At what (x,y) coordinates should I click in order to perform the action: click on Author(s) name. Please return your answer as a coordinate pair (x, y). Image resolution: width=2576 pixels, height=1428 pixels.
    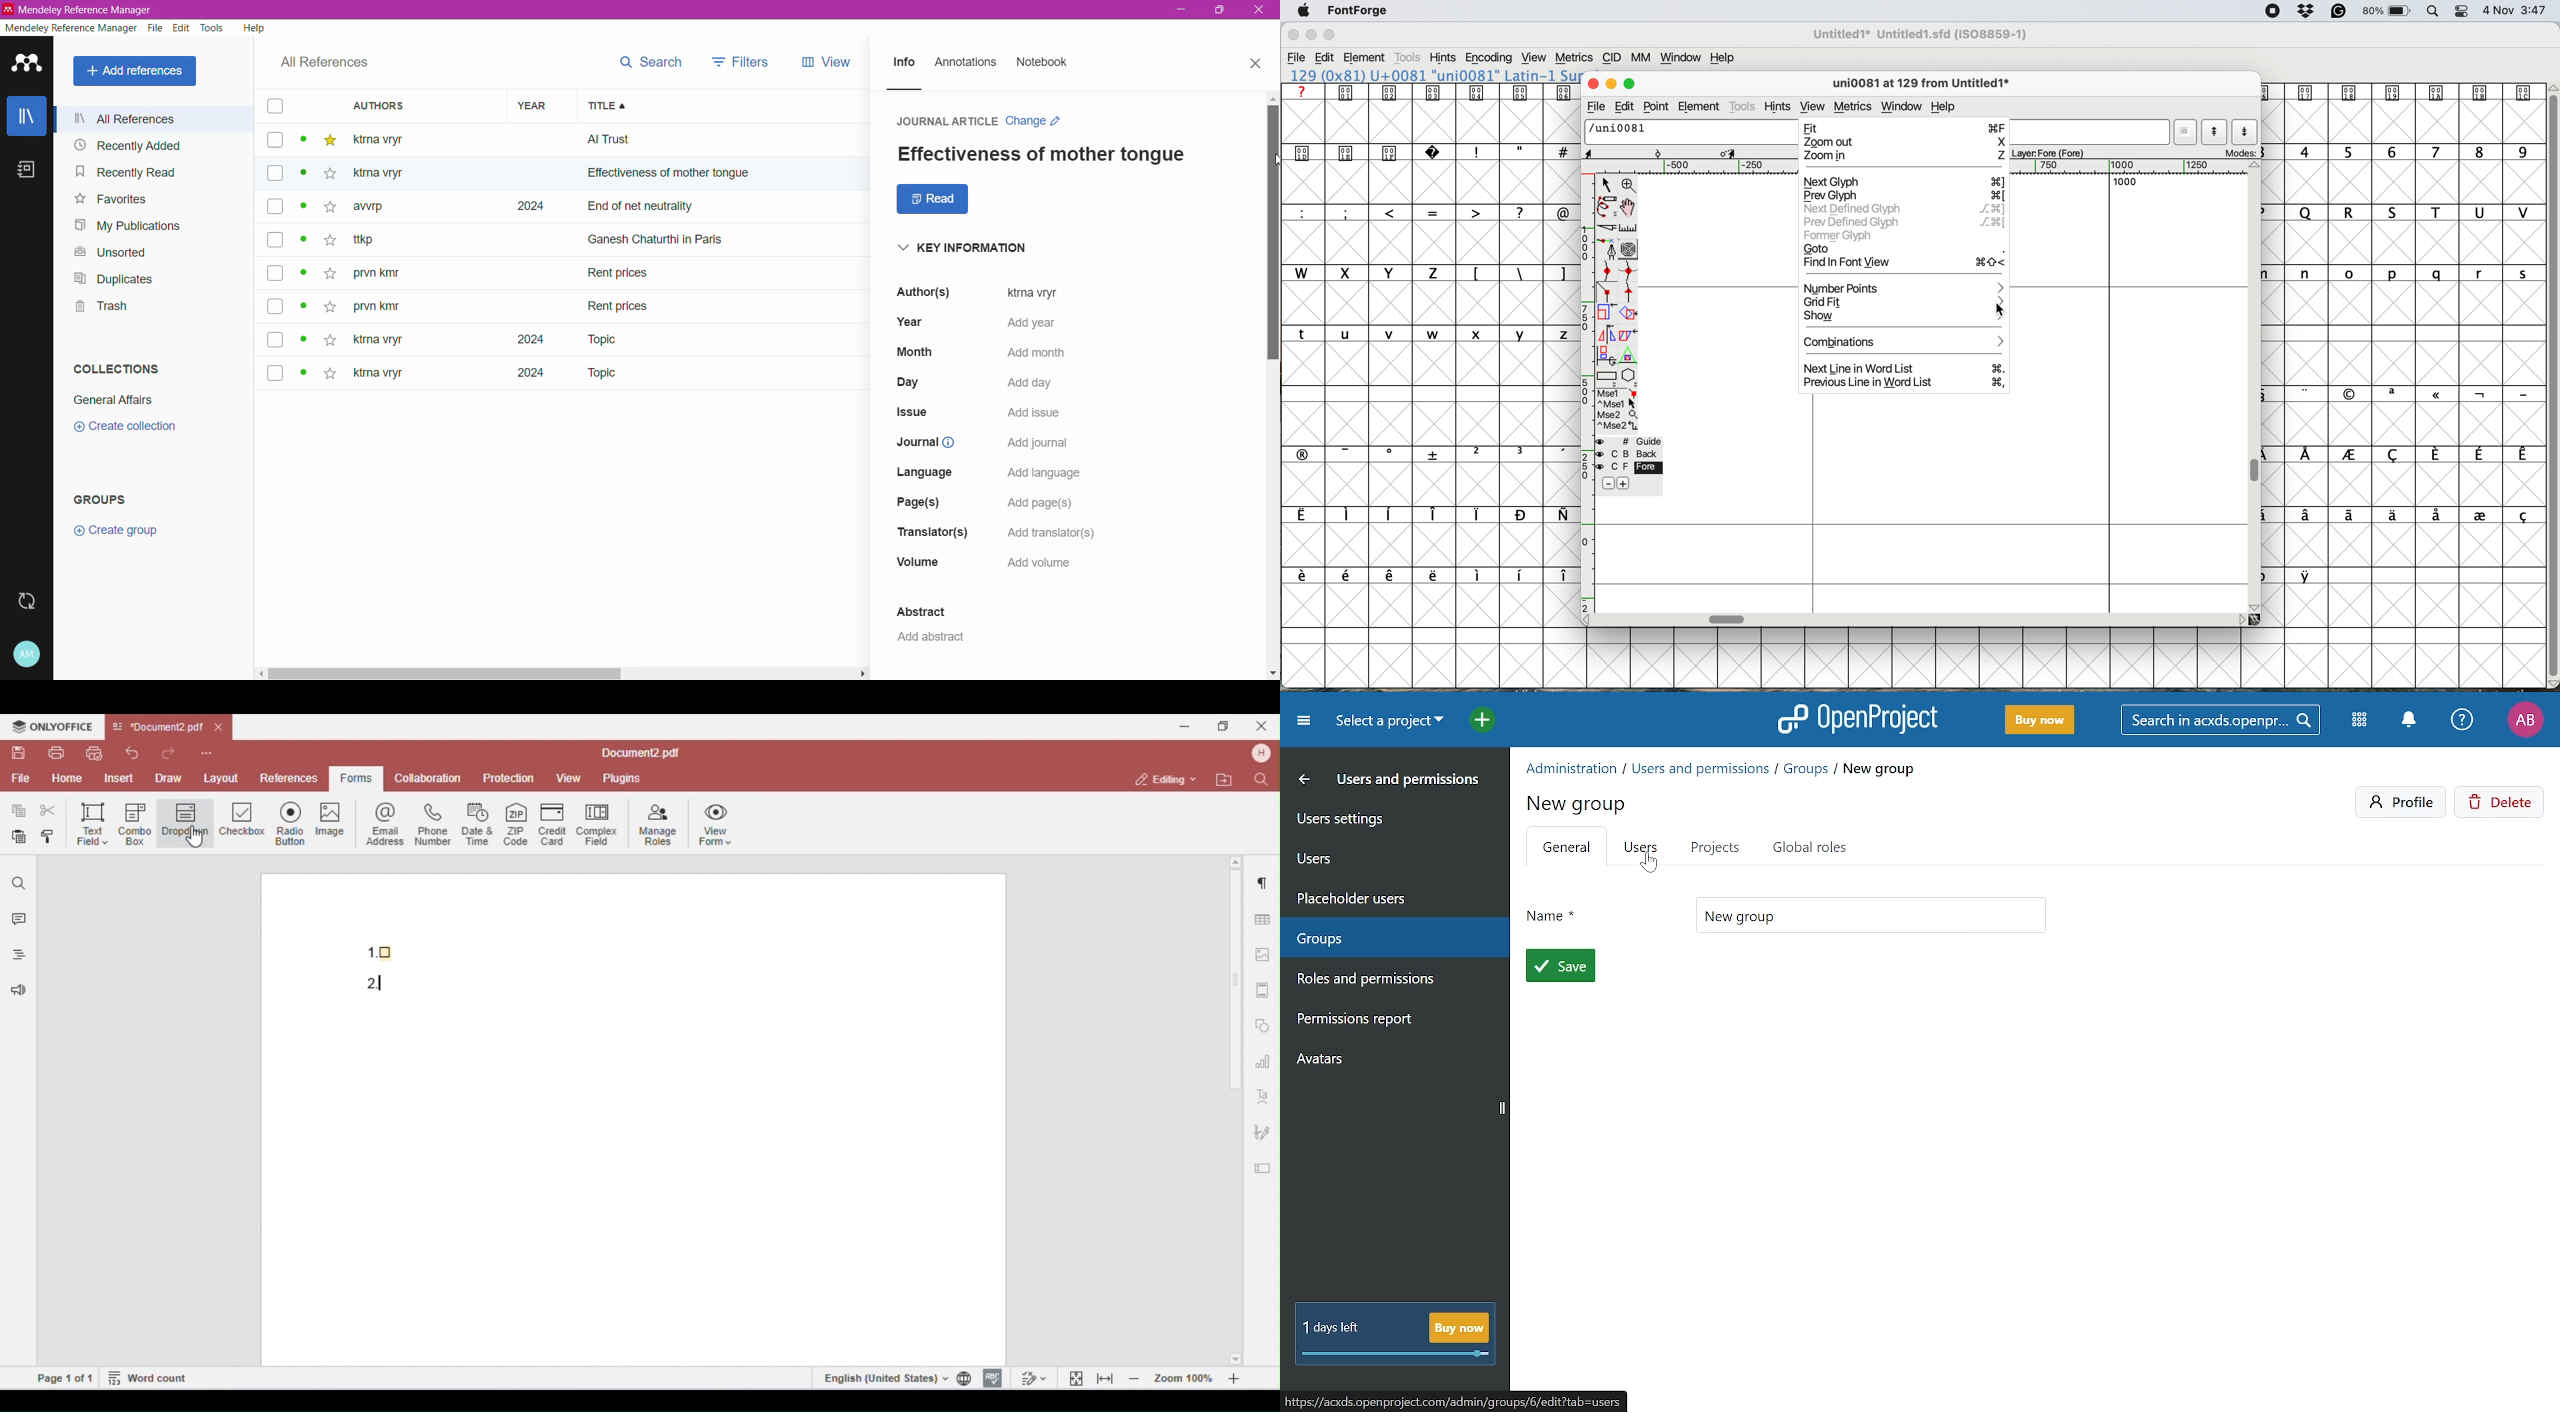
    Looking at the image, I should click on (919, 293).